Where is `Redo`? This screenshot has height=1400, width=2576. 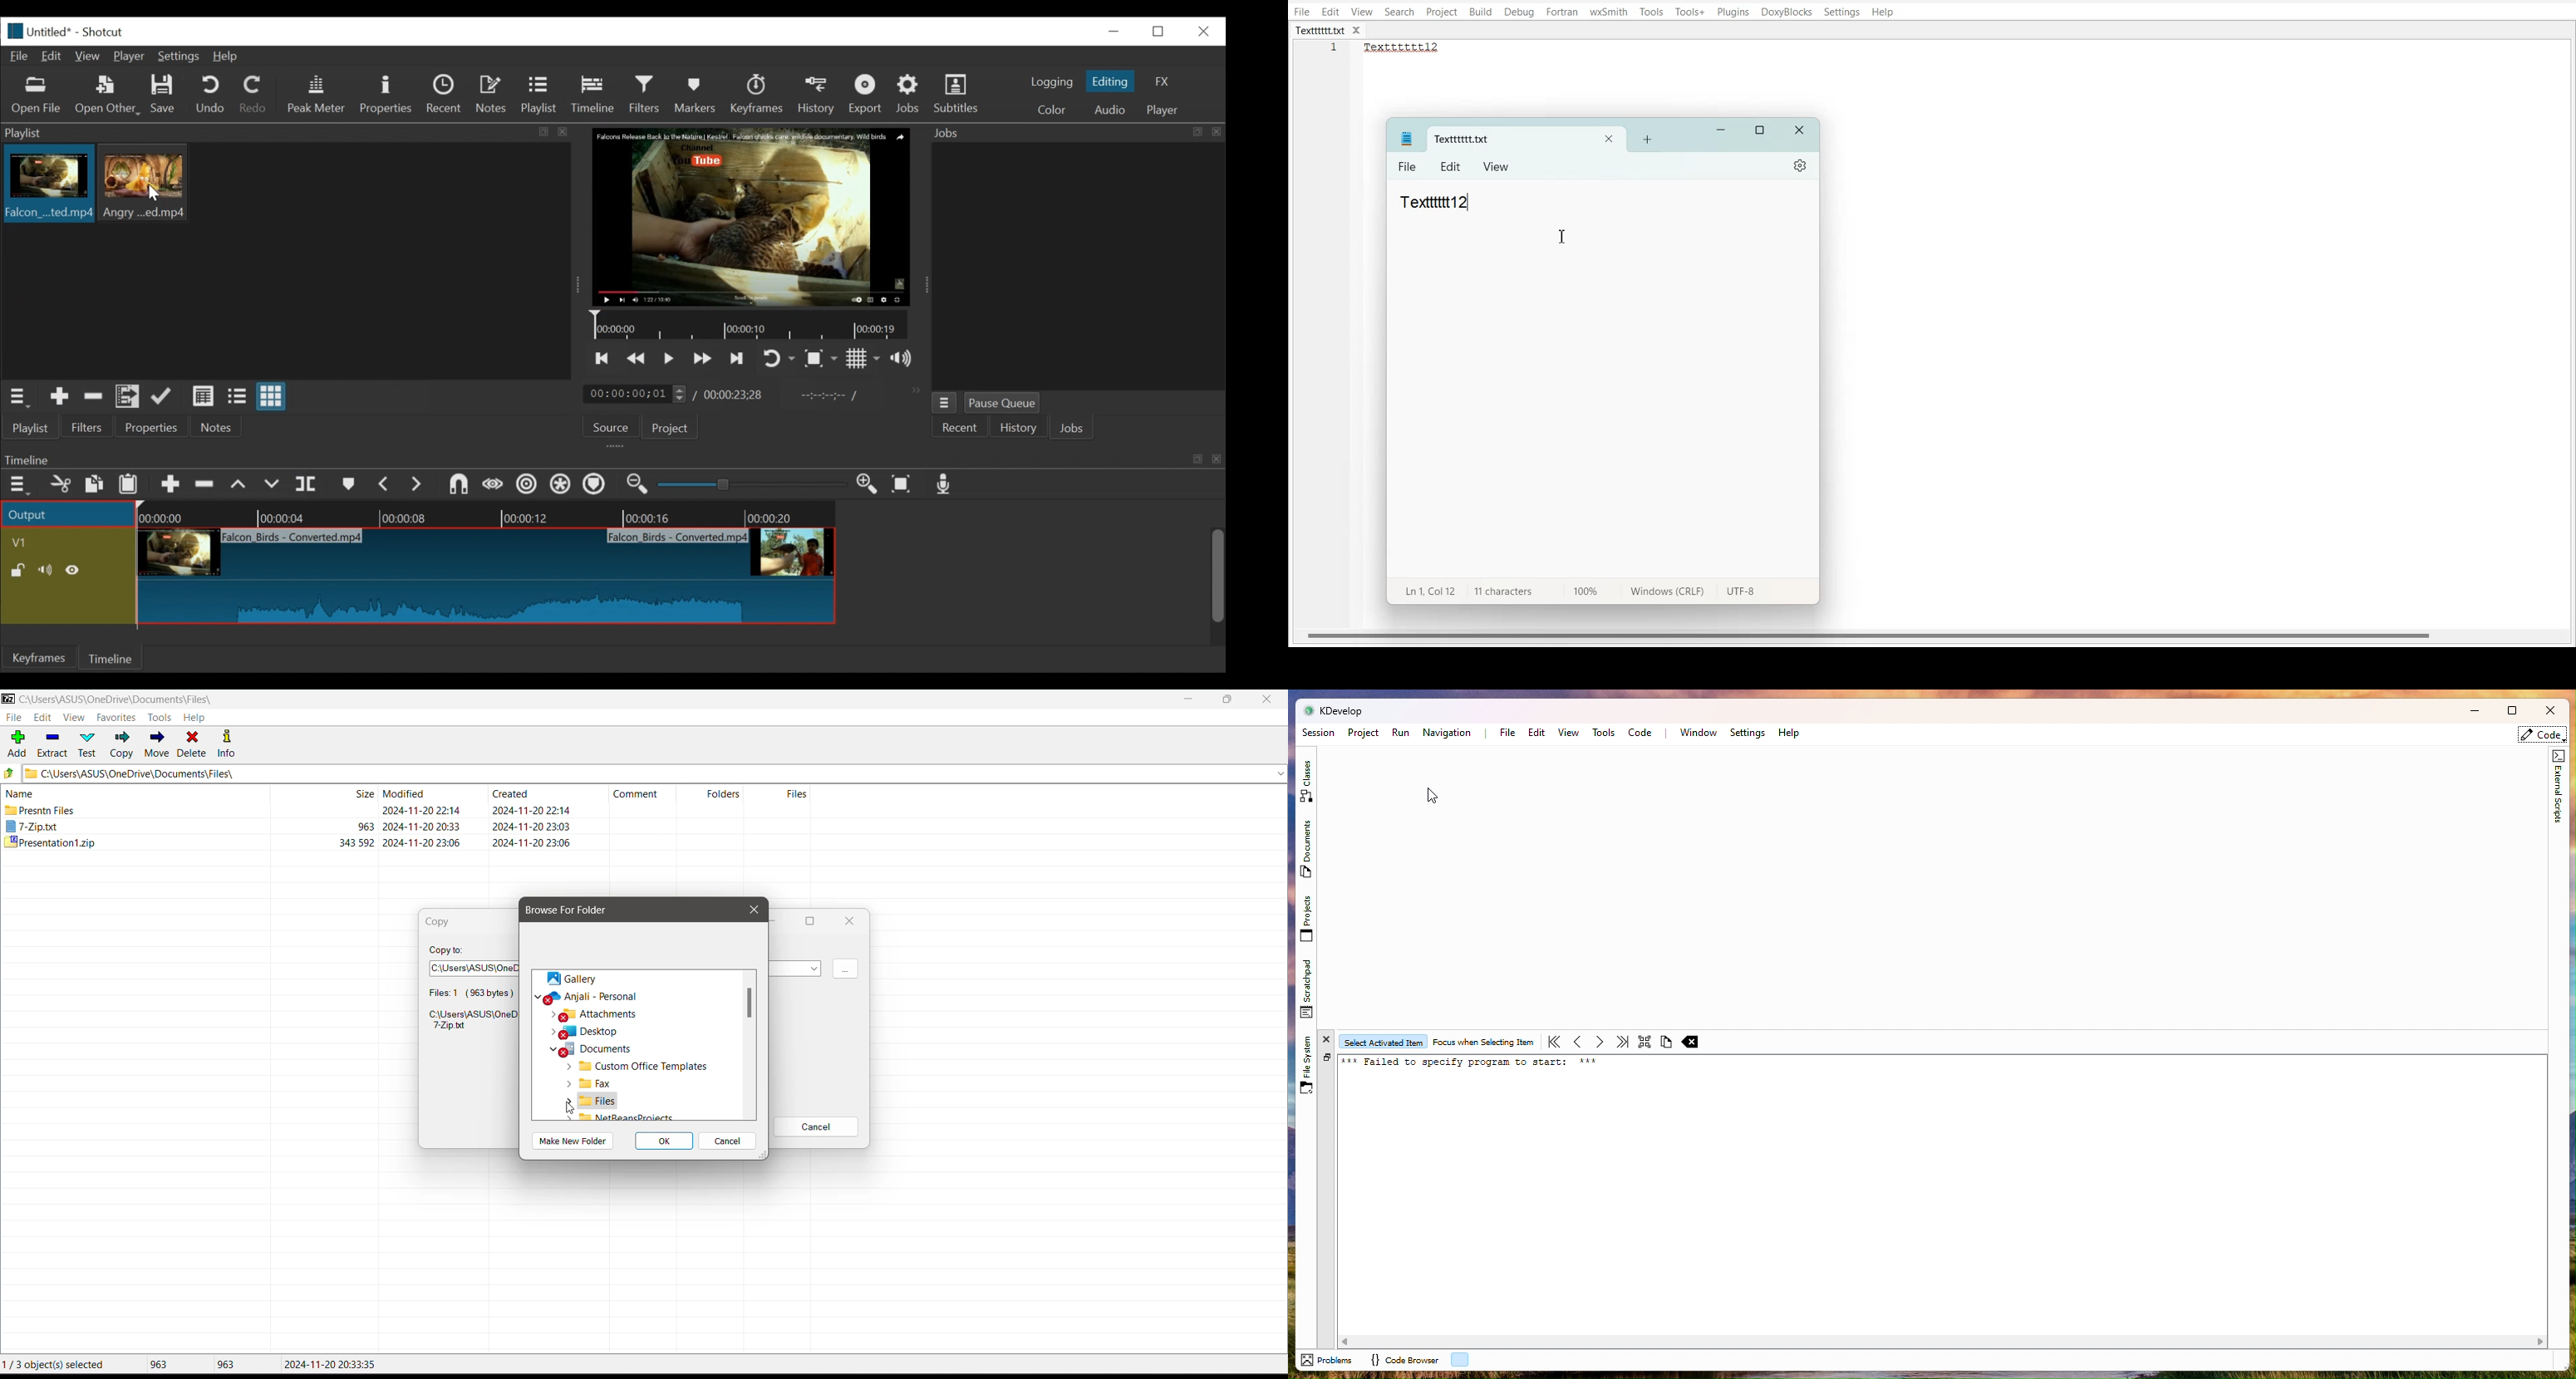
Redo is located at coordinates (254, 96).